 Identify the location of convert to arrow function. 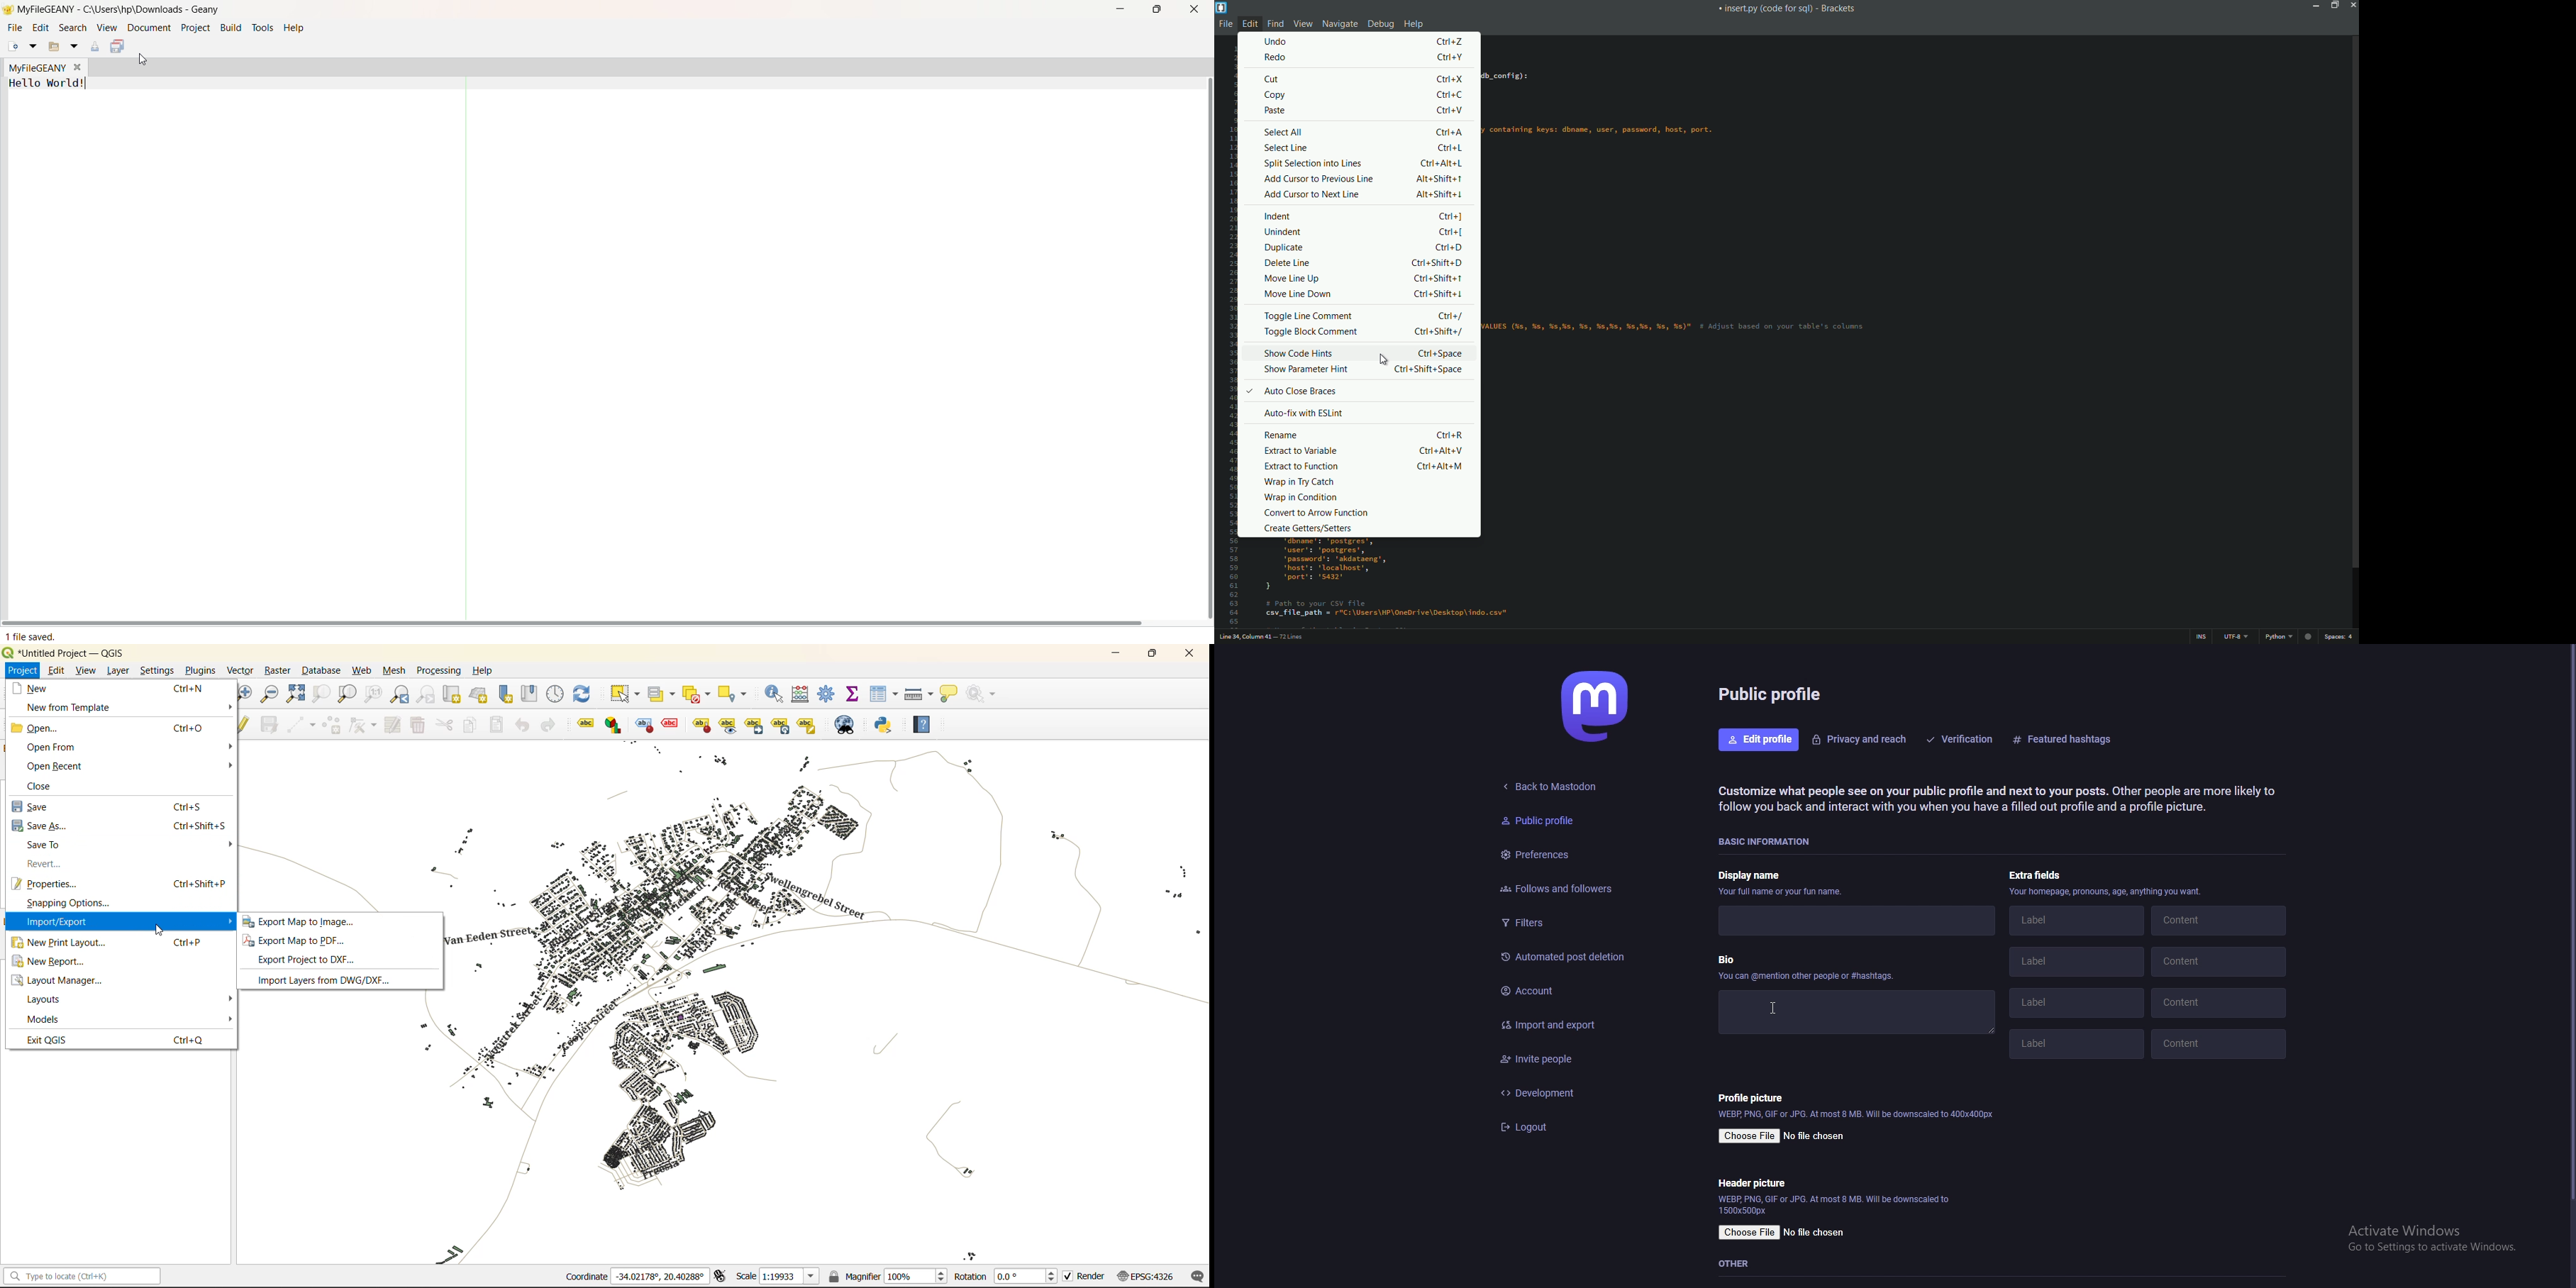
(1315, 512).